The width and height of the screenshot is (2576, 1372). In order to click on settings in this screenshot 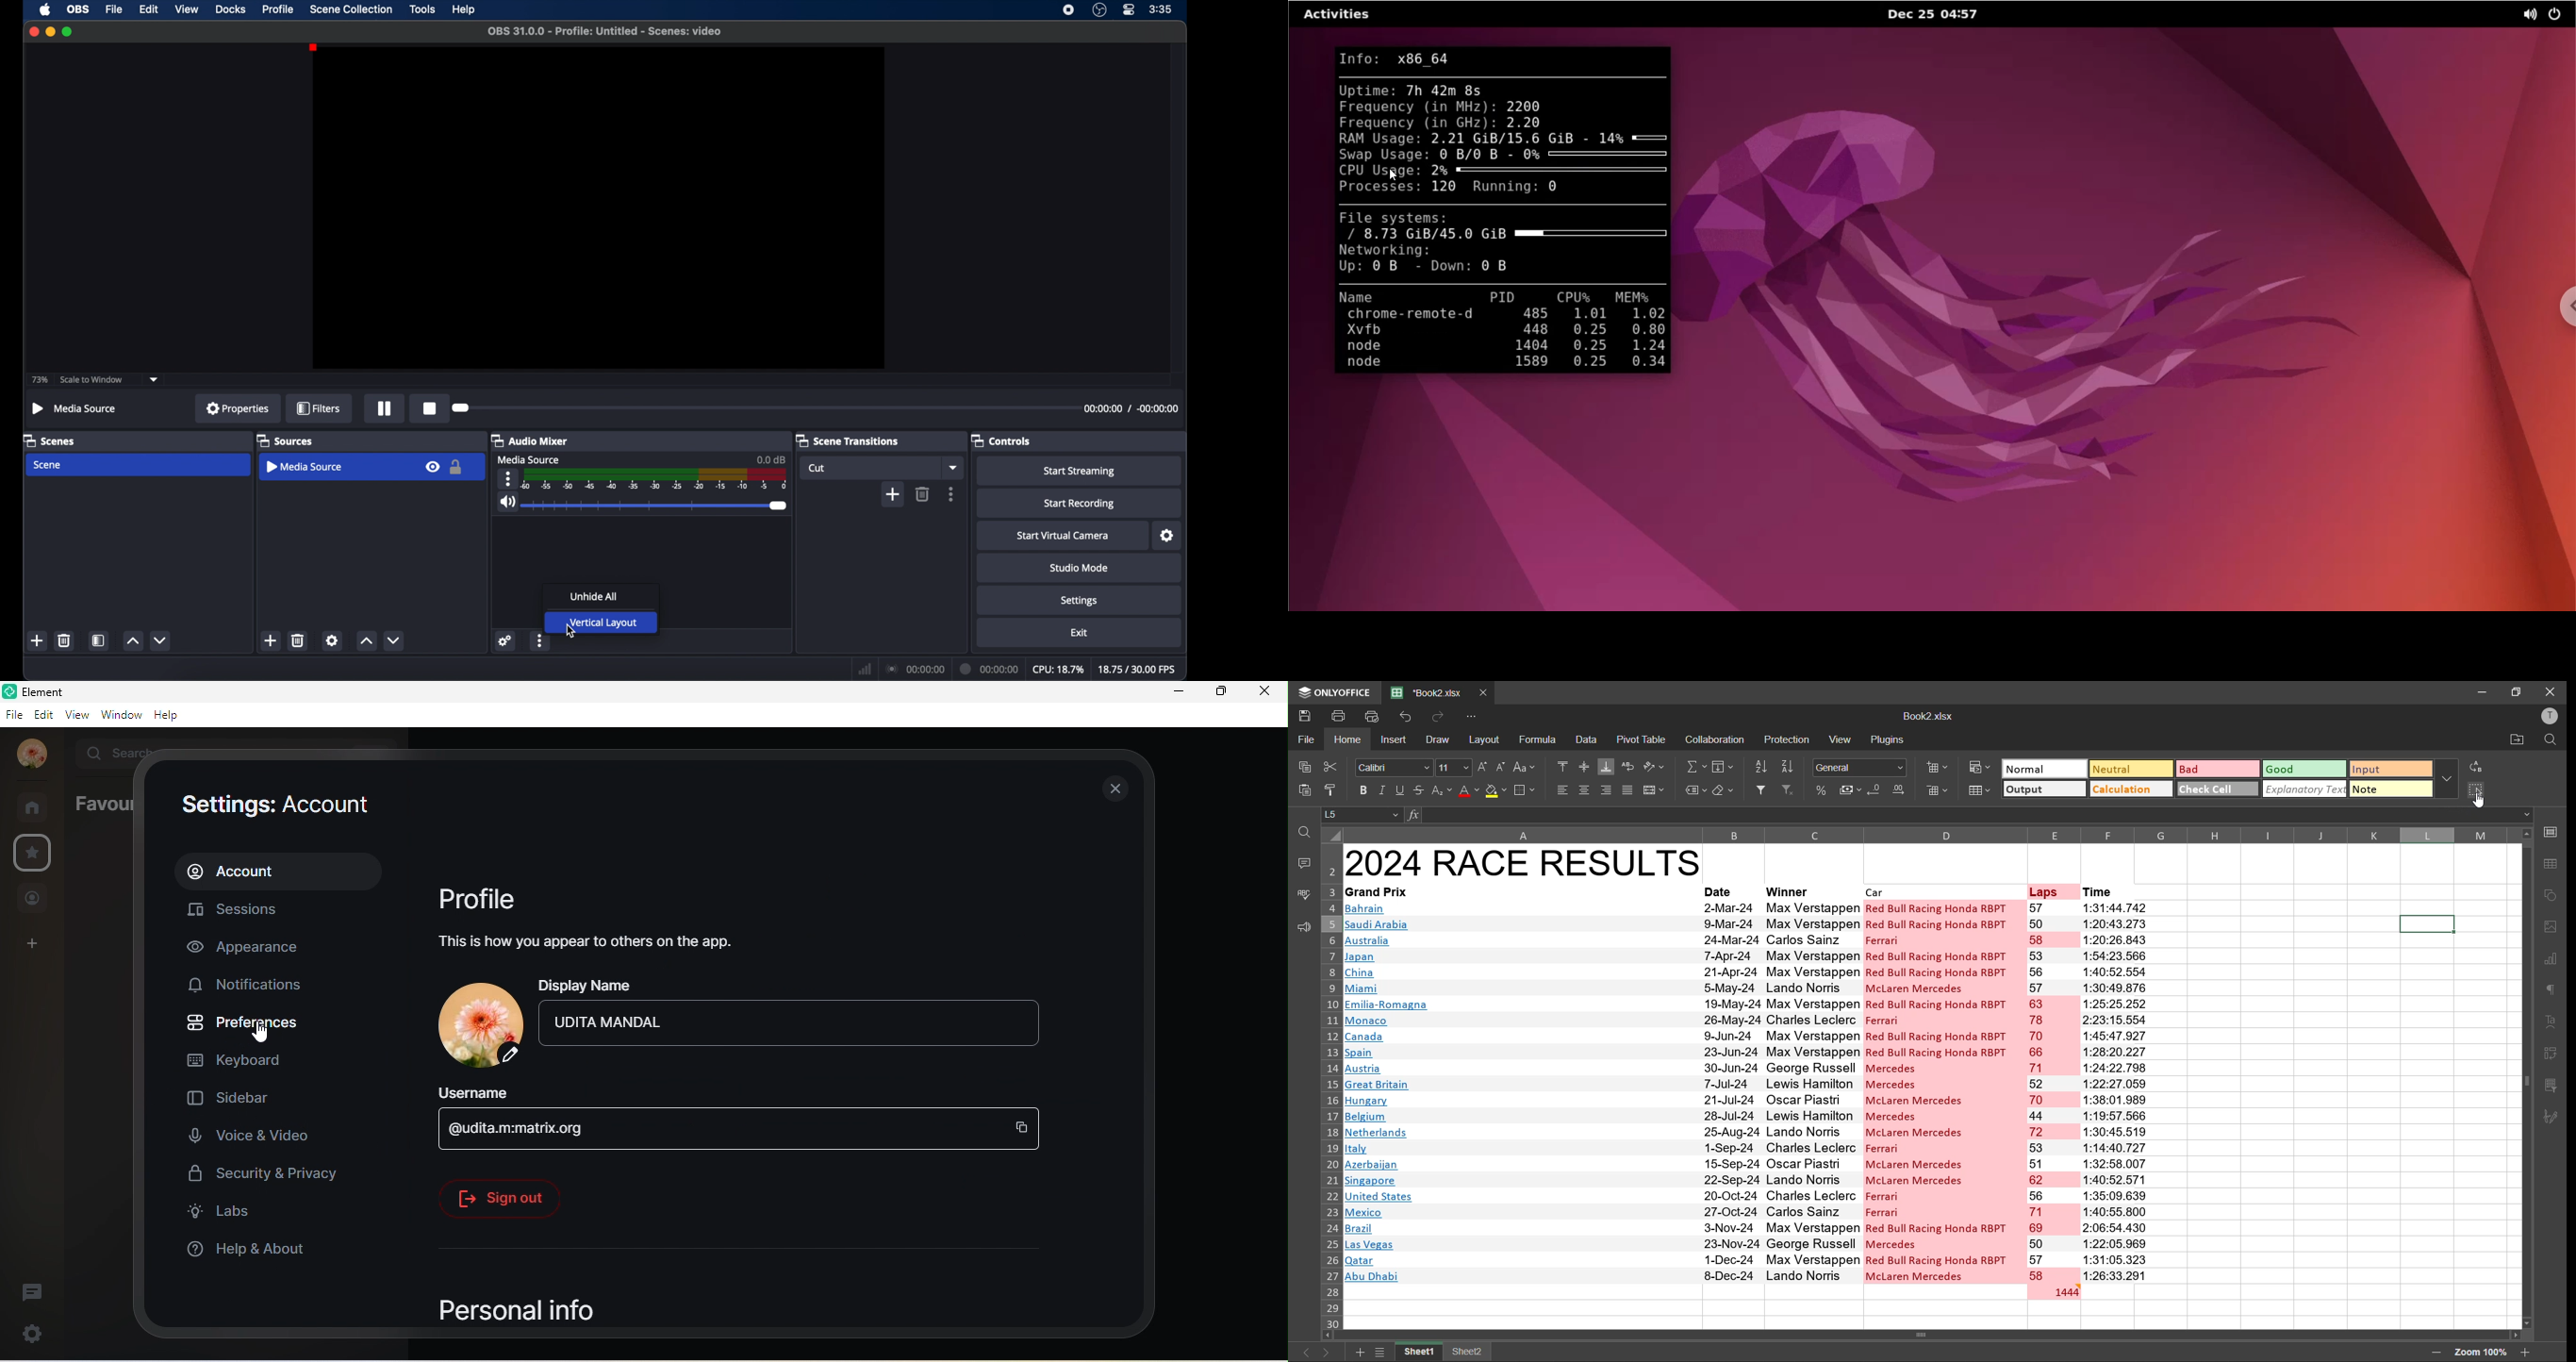, I will do `click(506, 640)`.